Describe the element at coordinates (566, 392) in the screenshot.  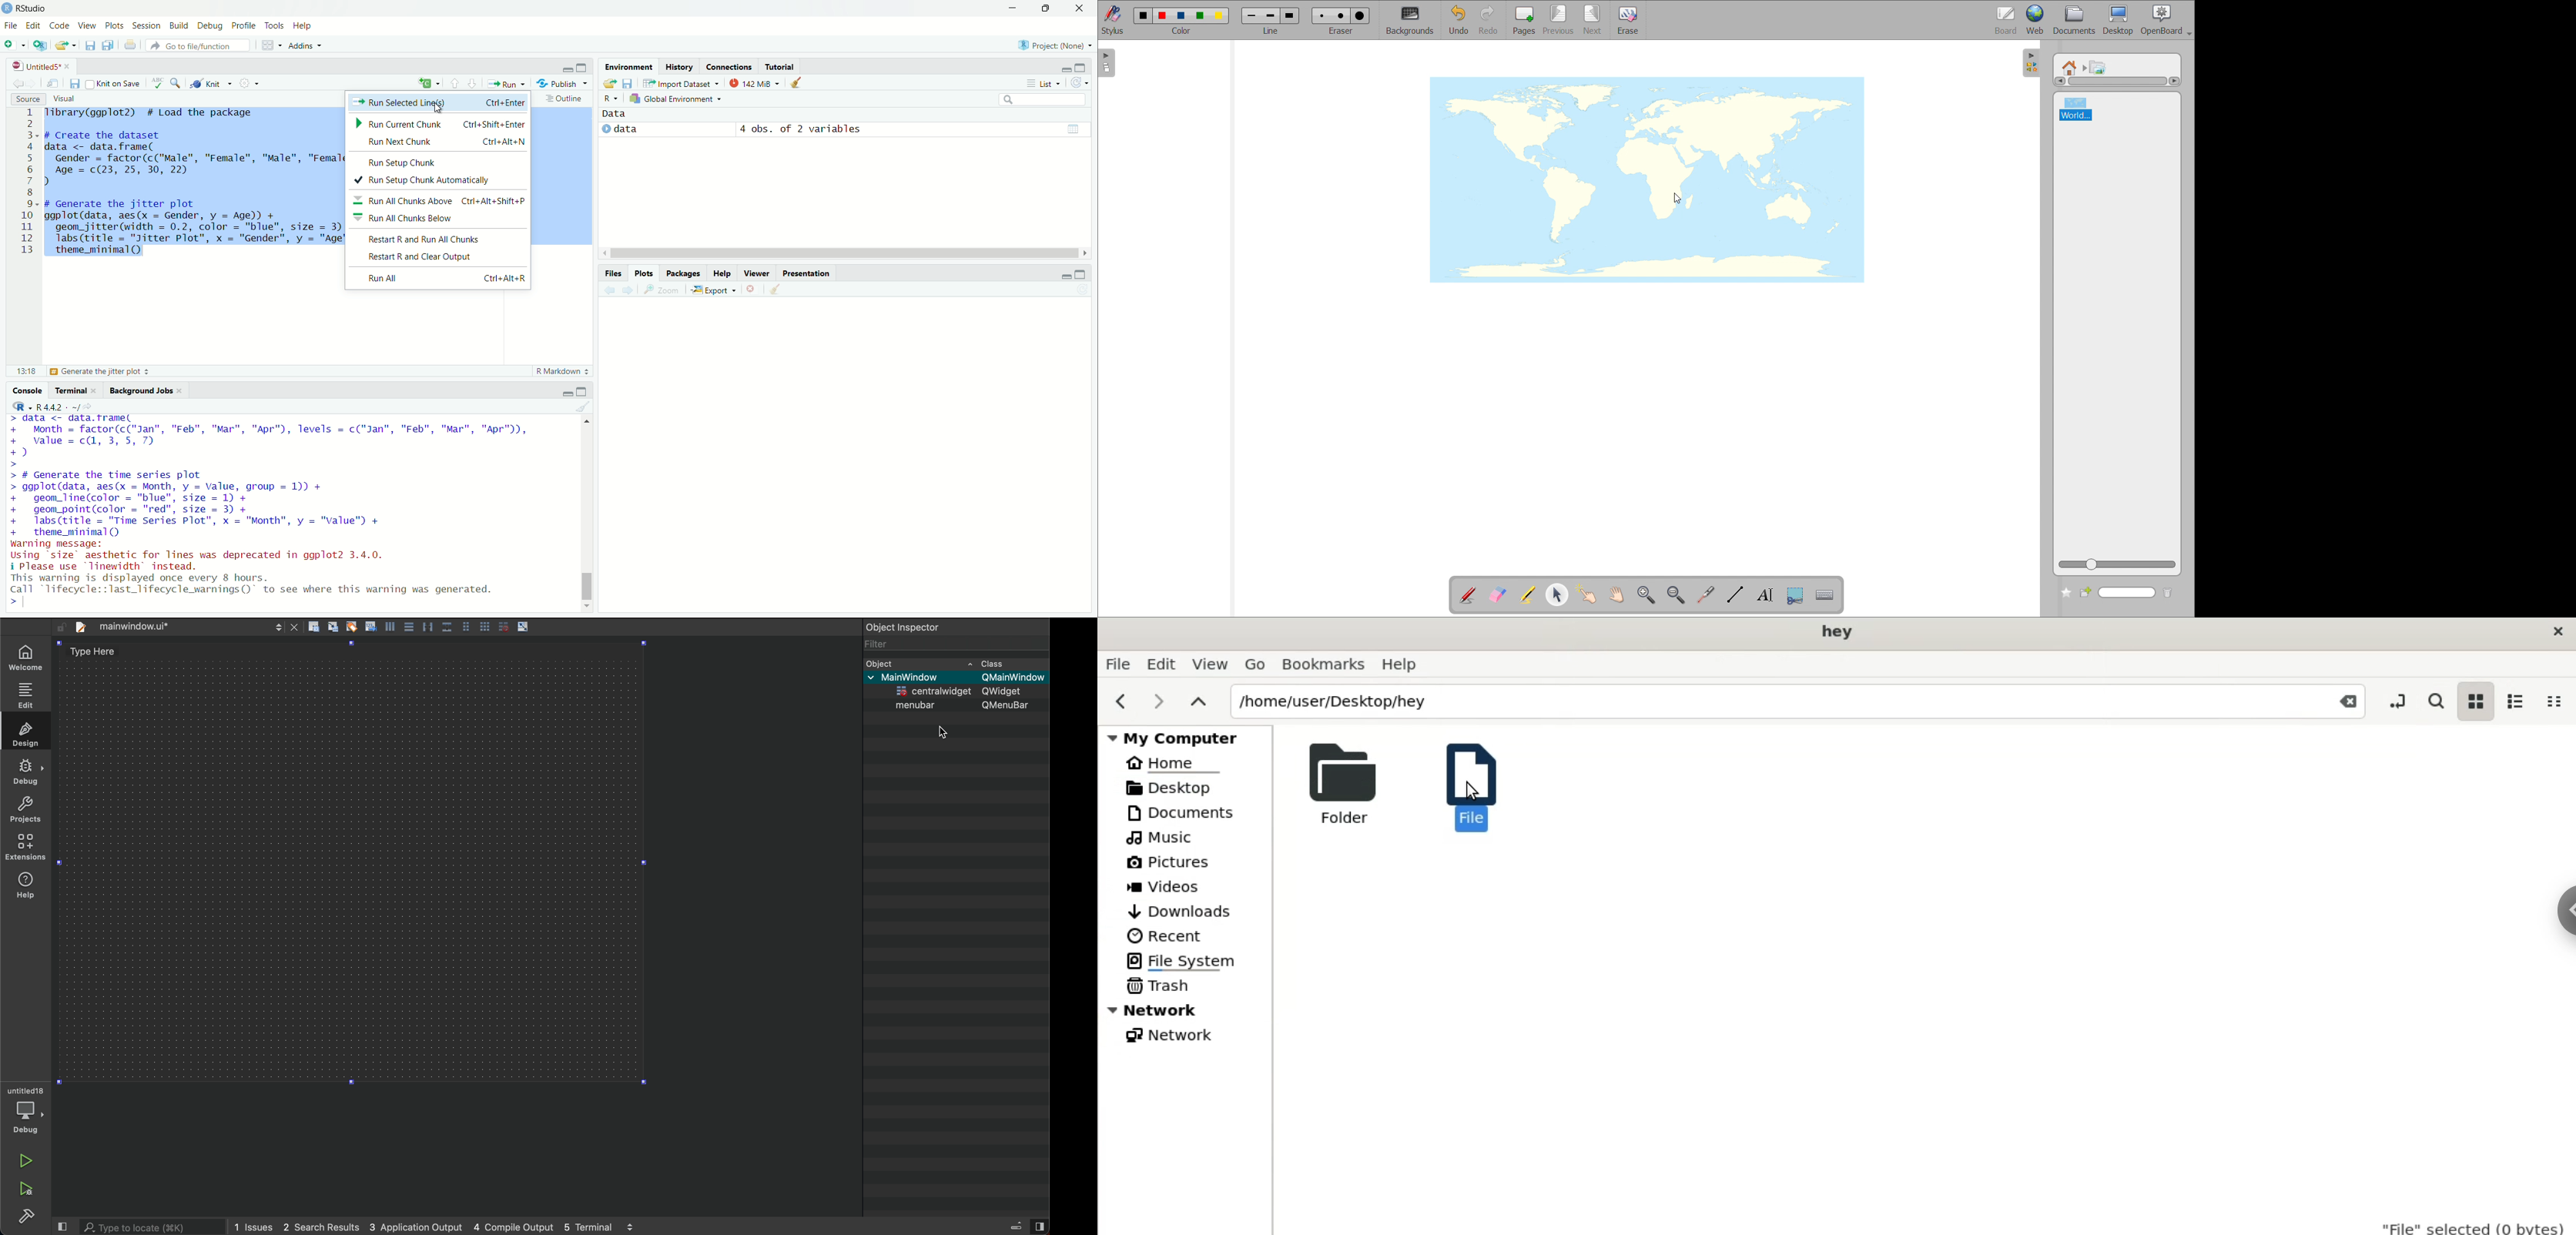
I see `minimize` at that location.